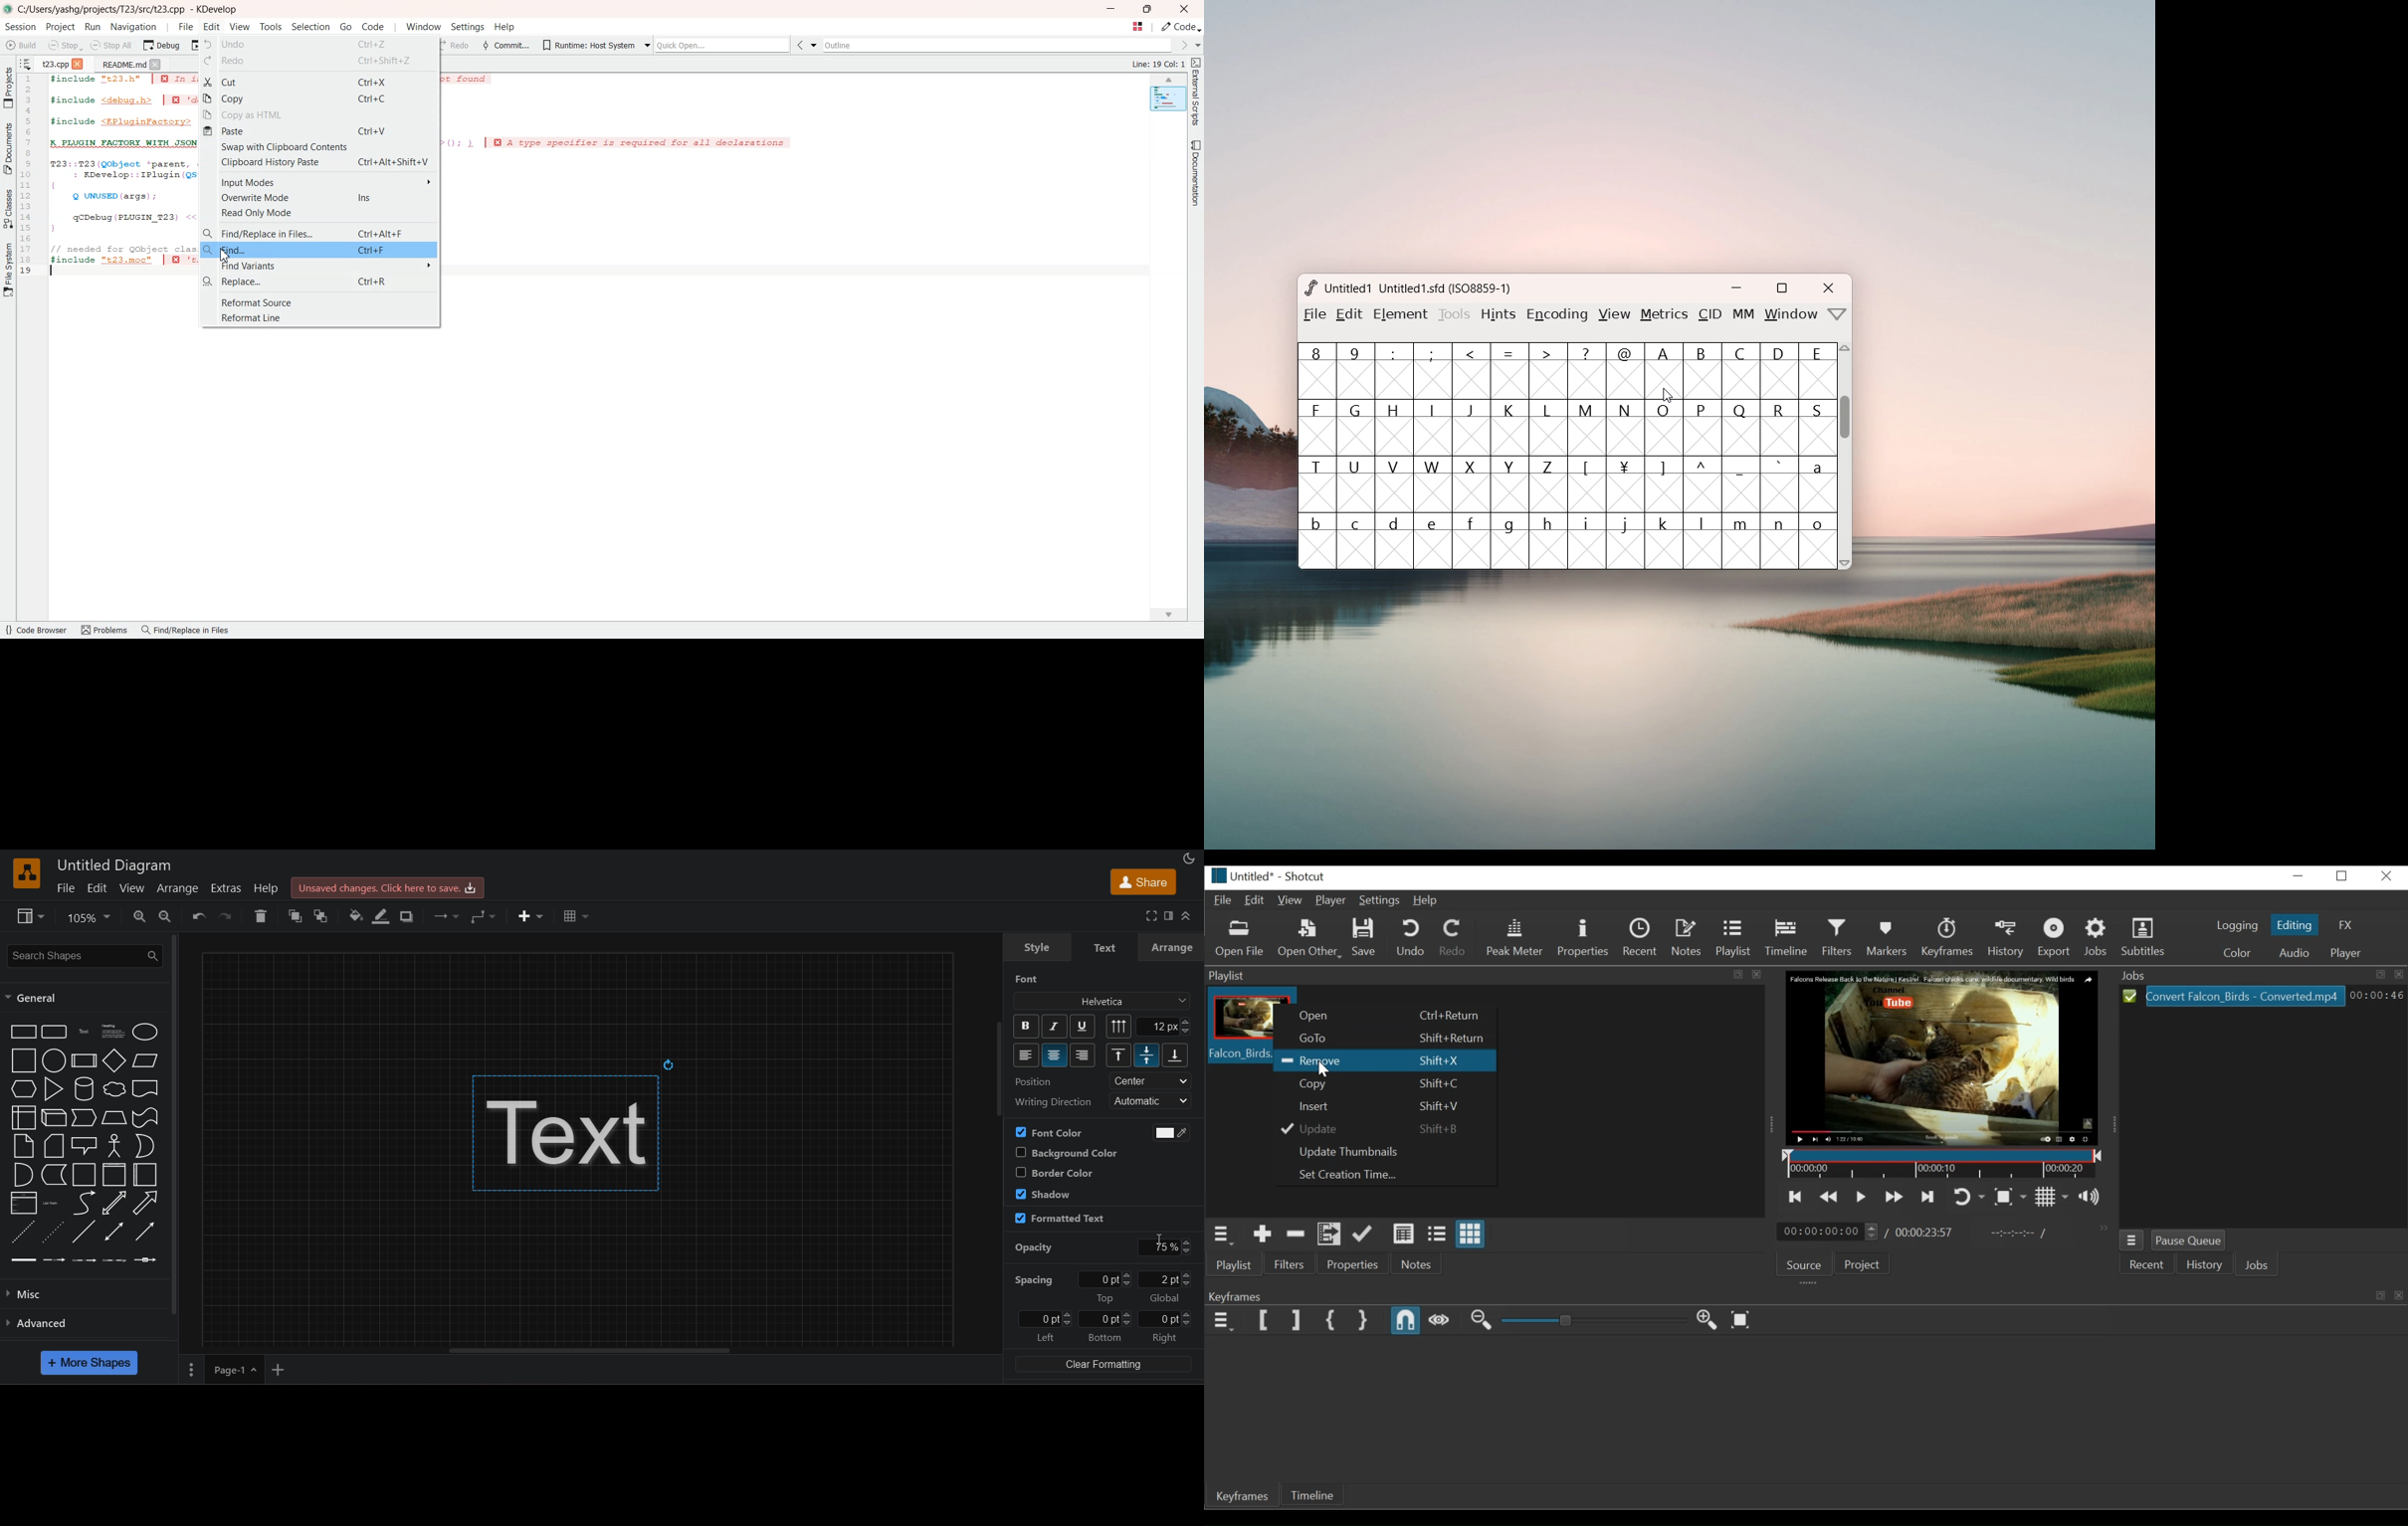 The image size is (2408, 1540). I want to click on Project, so click(61, 27).